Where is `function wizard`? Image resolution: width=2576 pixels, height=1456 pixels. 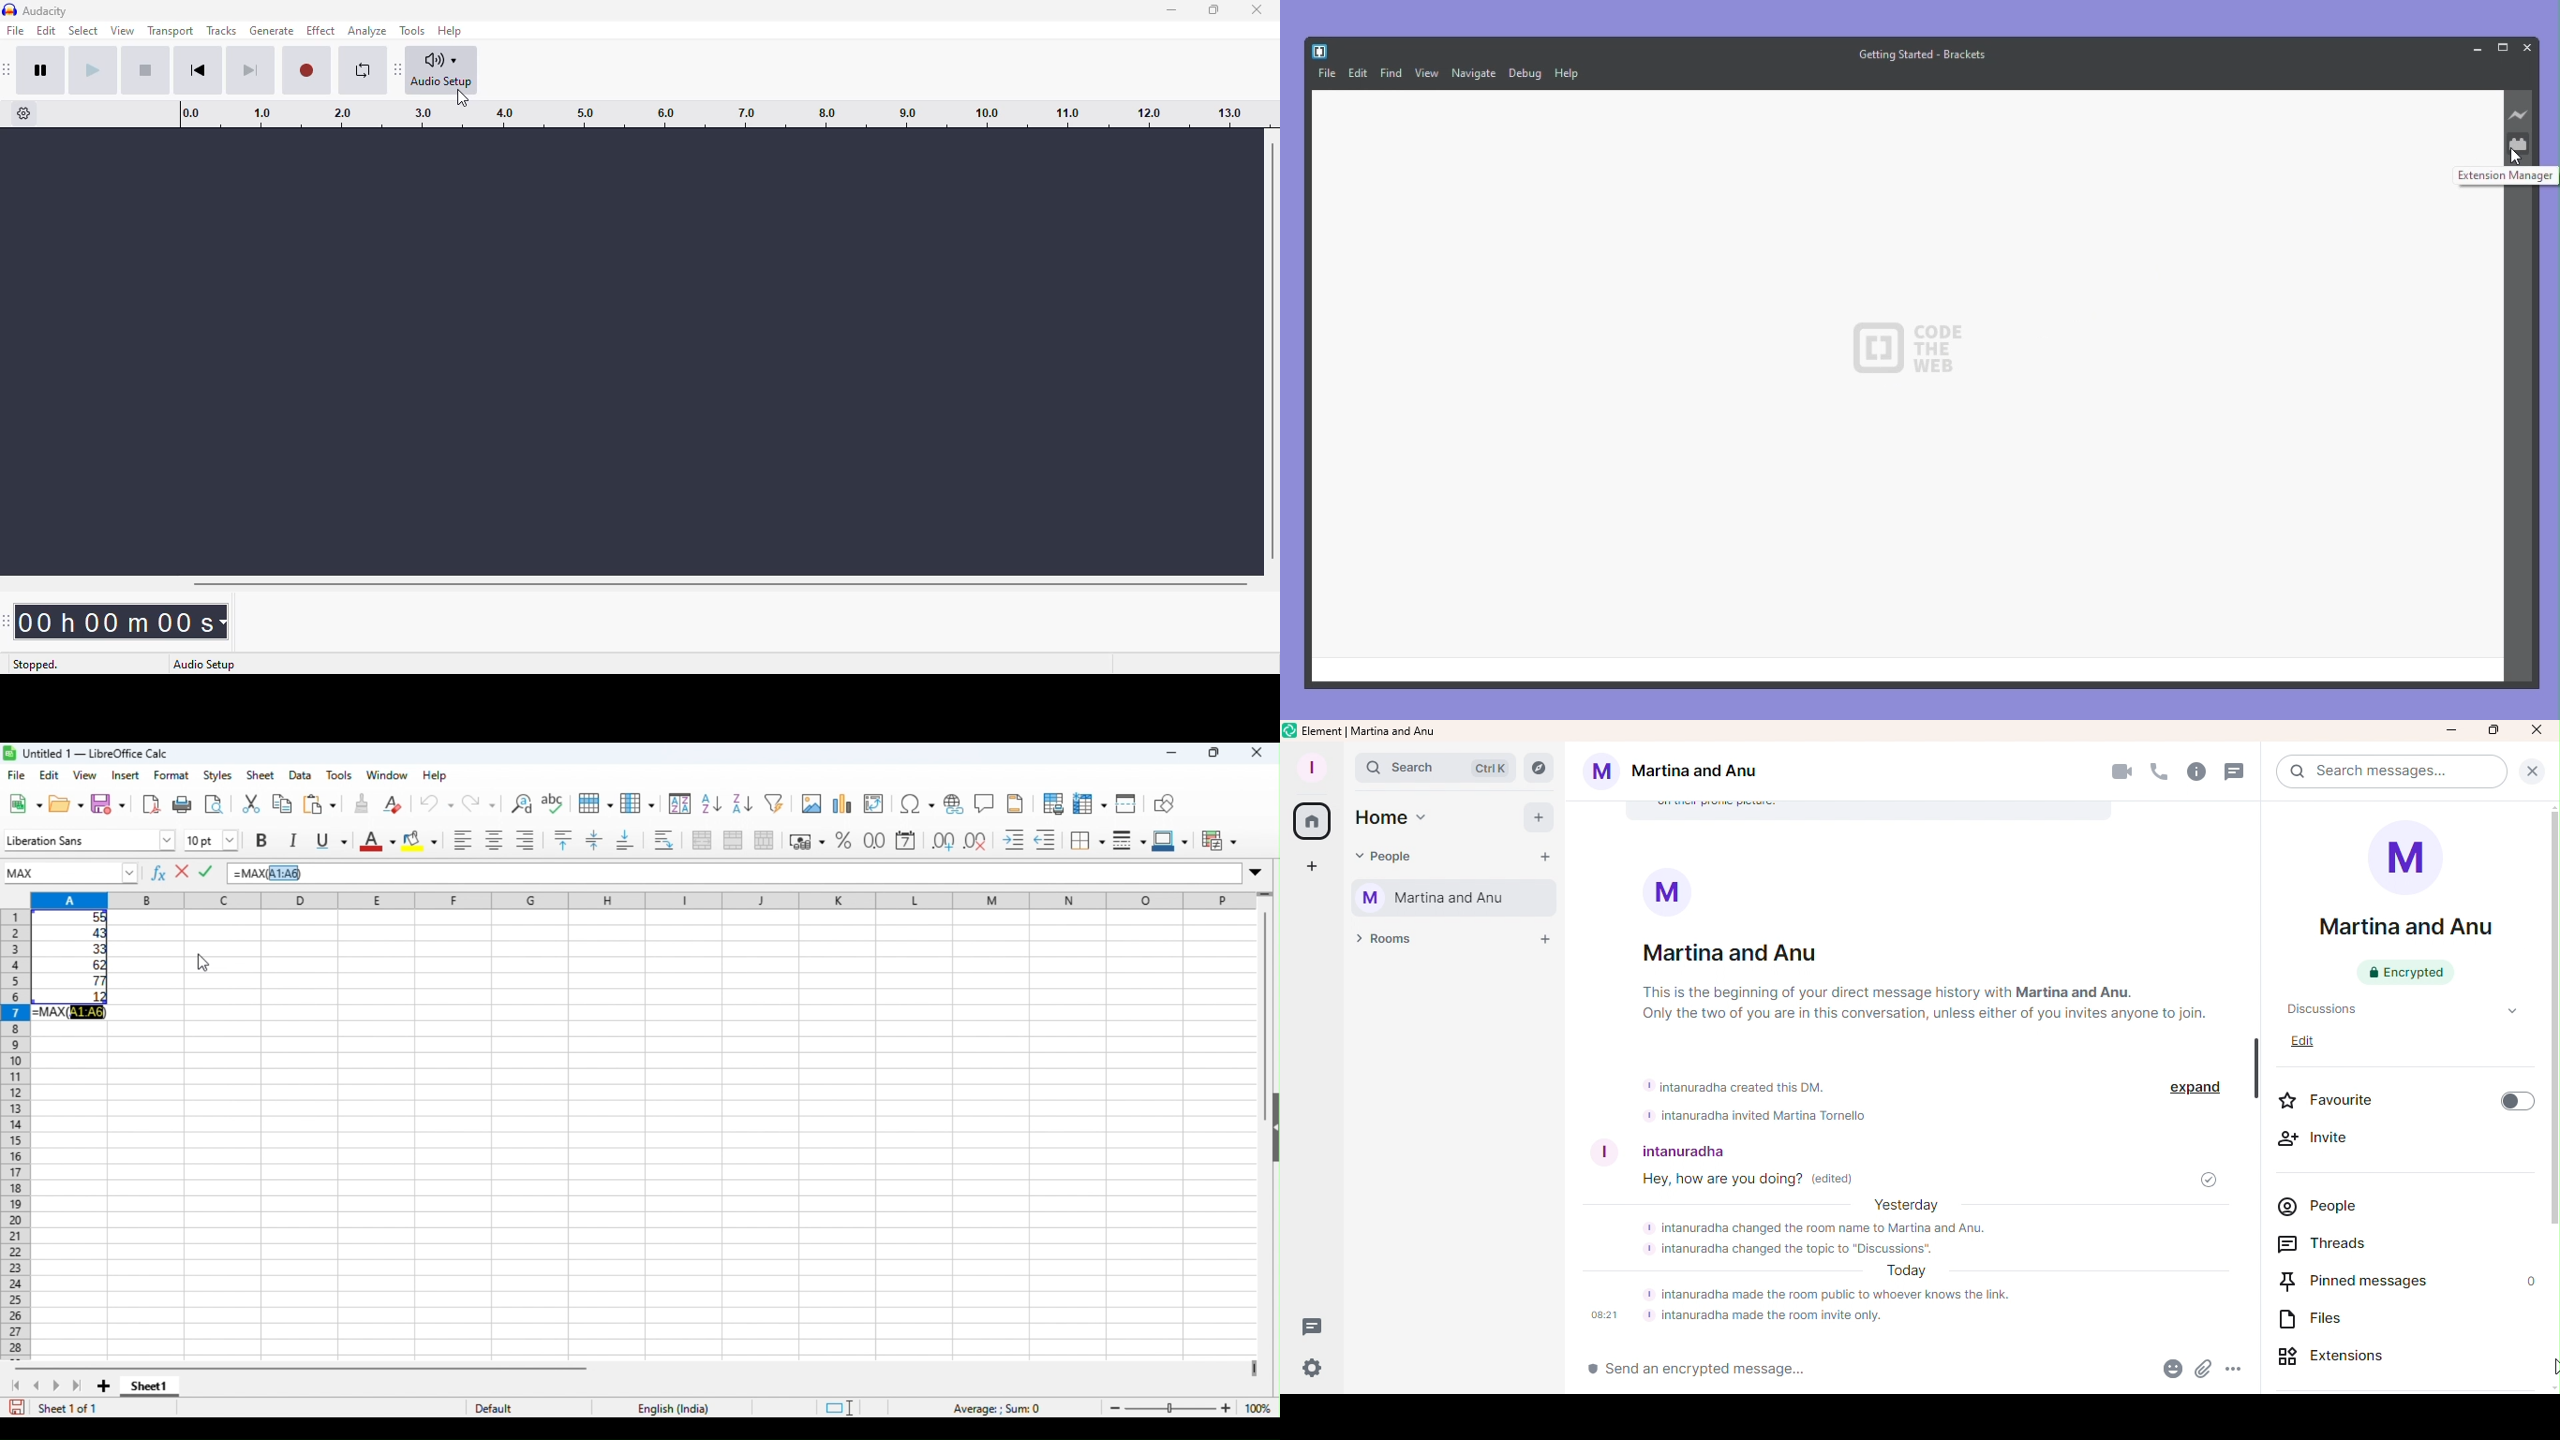 function wizard is located at coordinates (157, 874).